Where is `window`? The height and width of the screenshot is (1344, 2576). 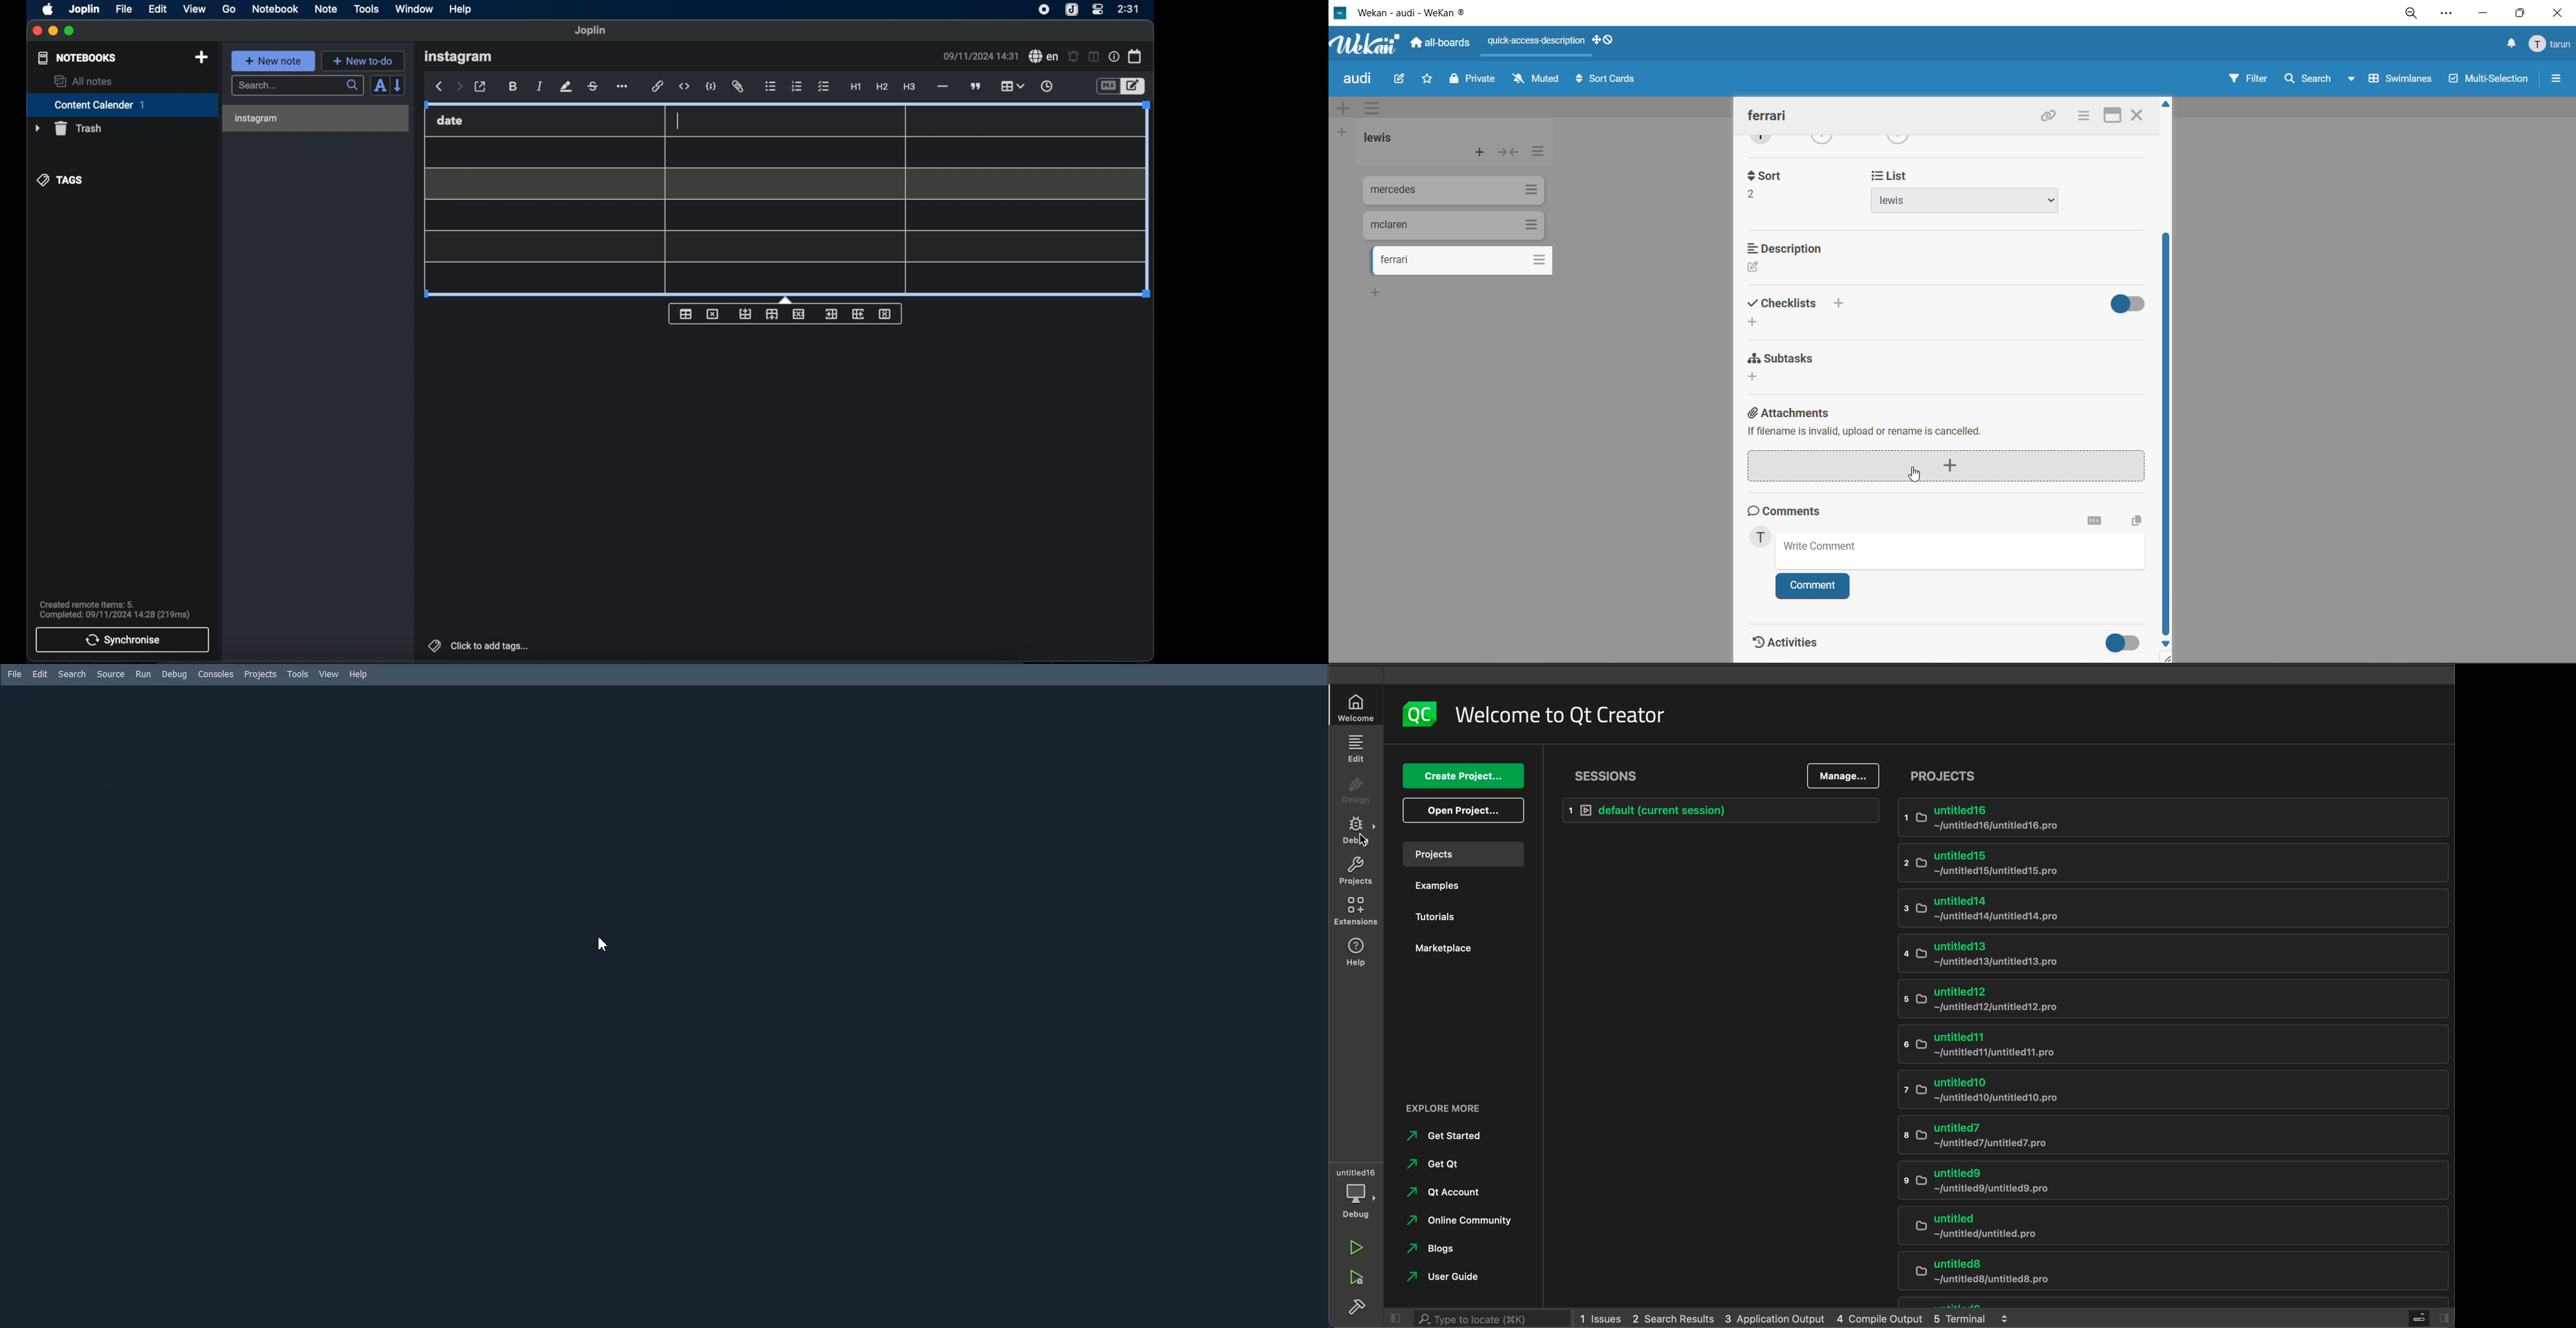 window is located at coordinates (415, 9).